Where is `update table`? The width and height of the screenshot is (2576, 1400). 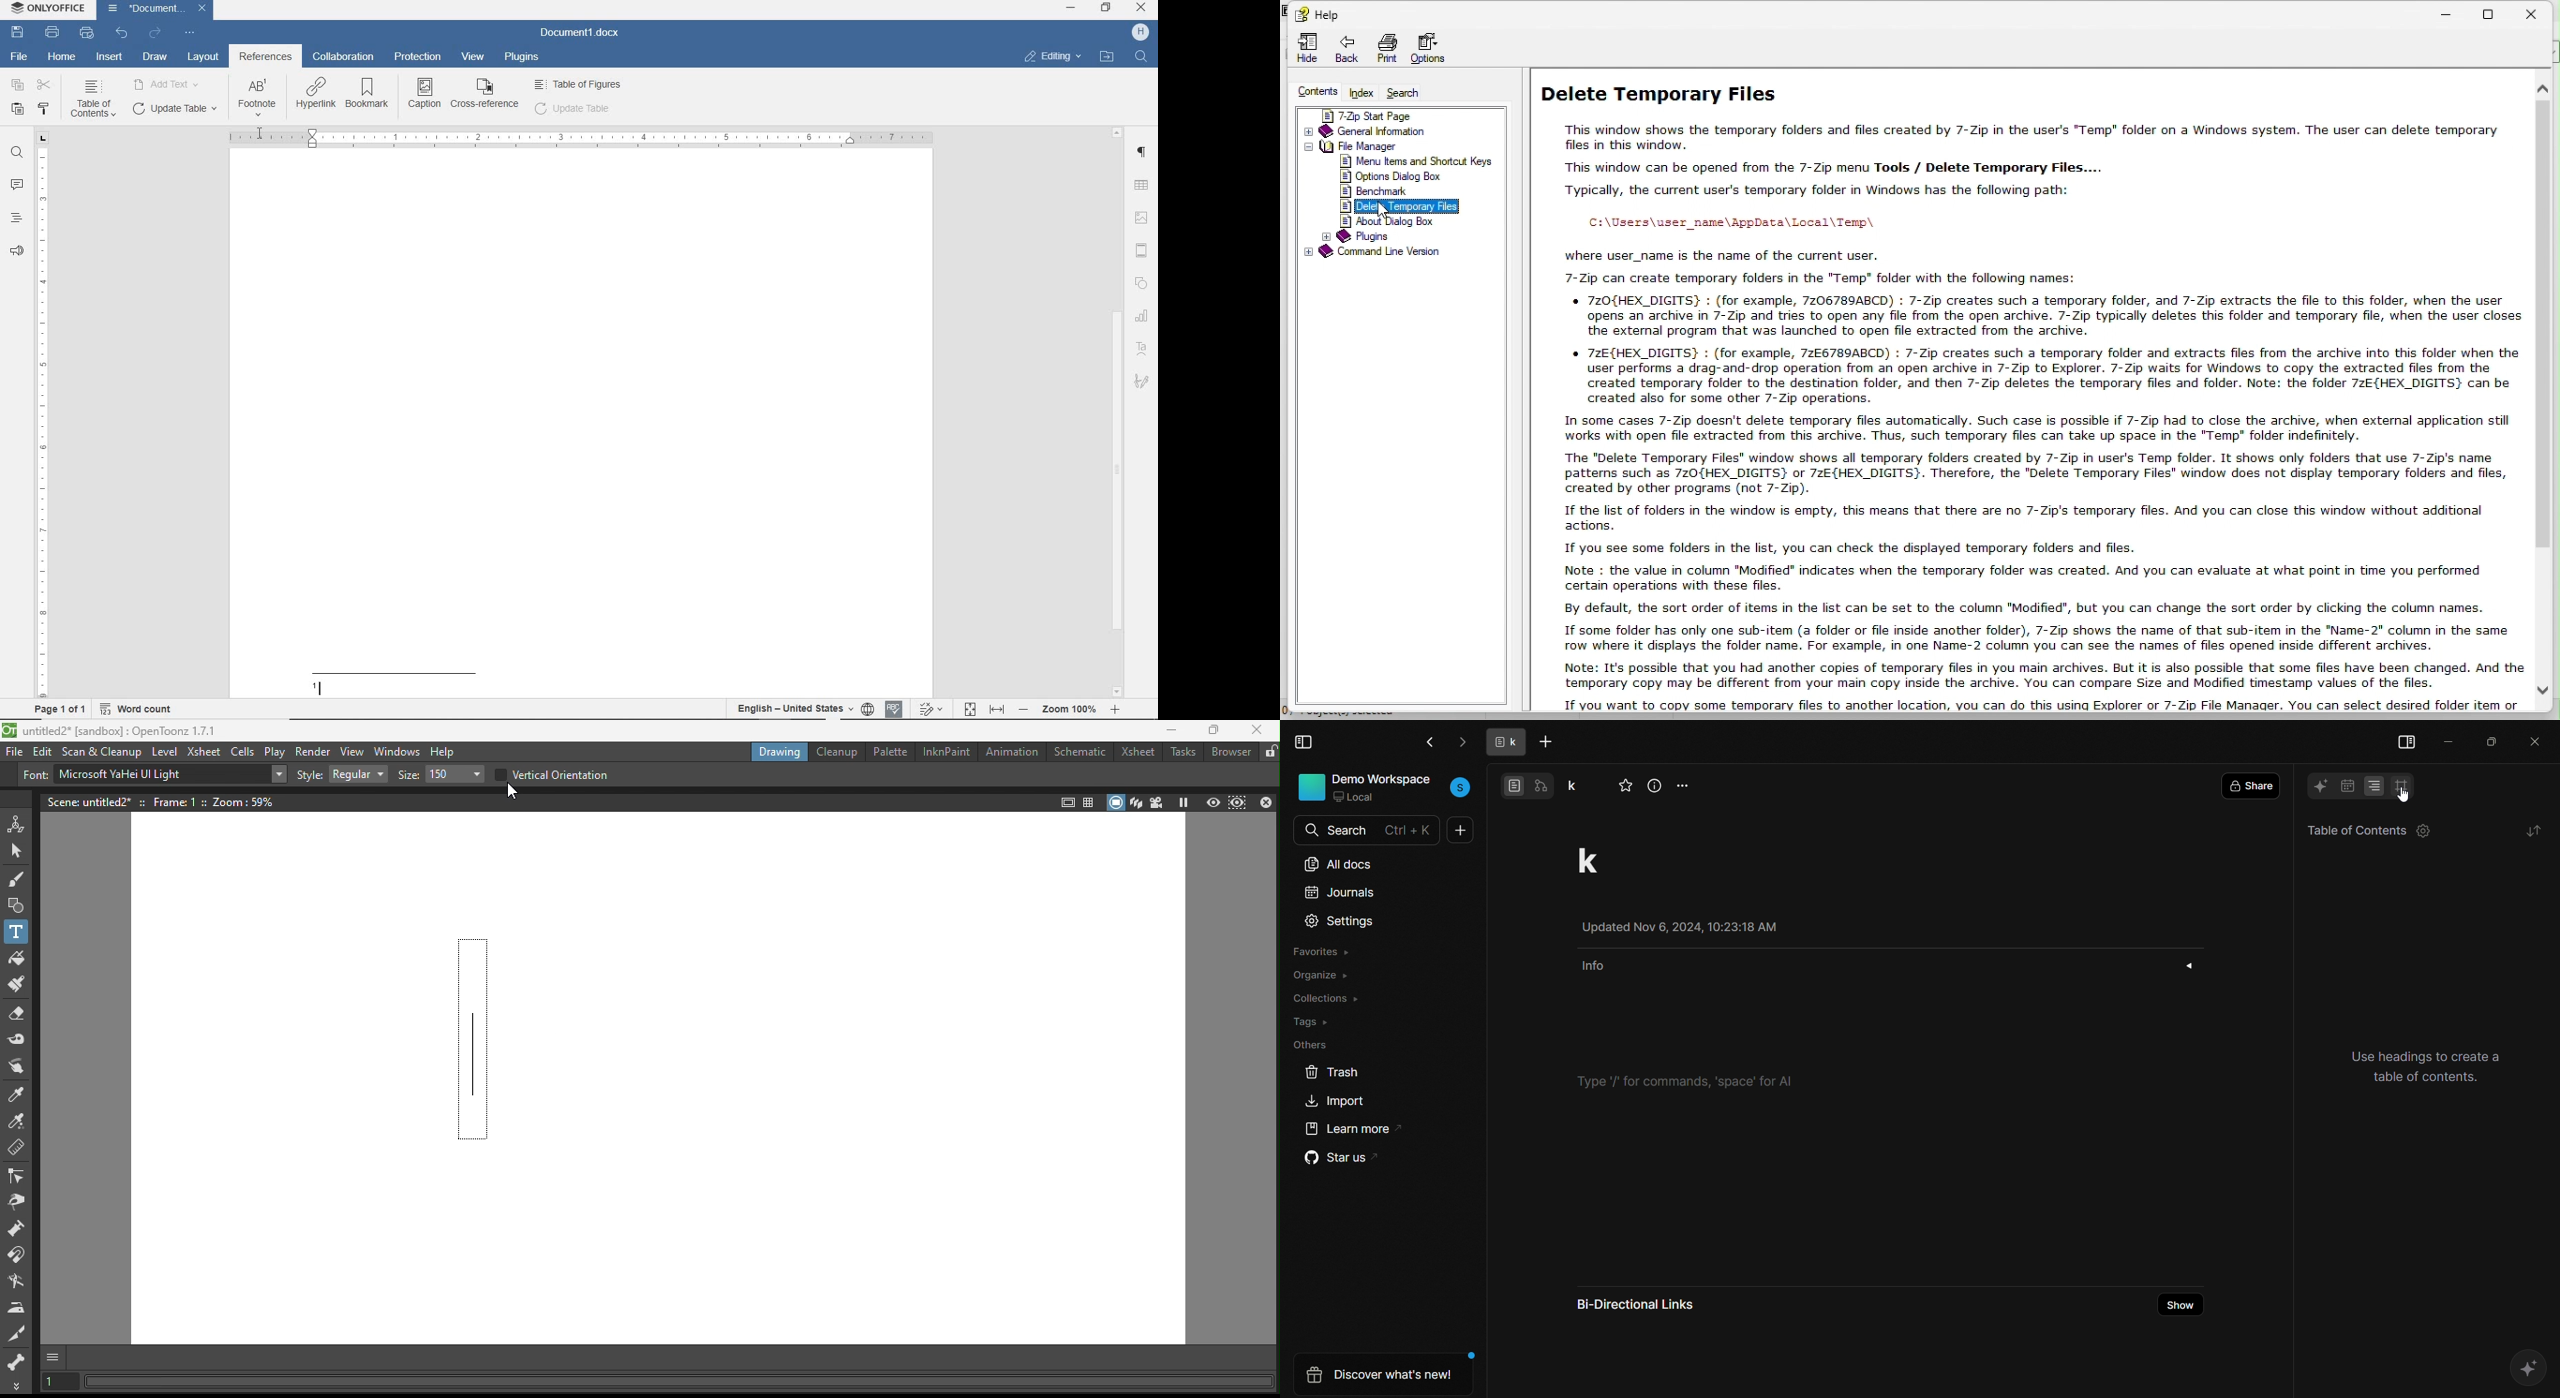 update table is located at coordinates (573, 110).